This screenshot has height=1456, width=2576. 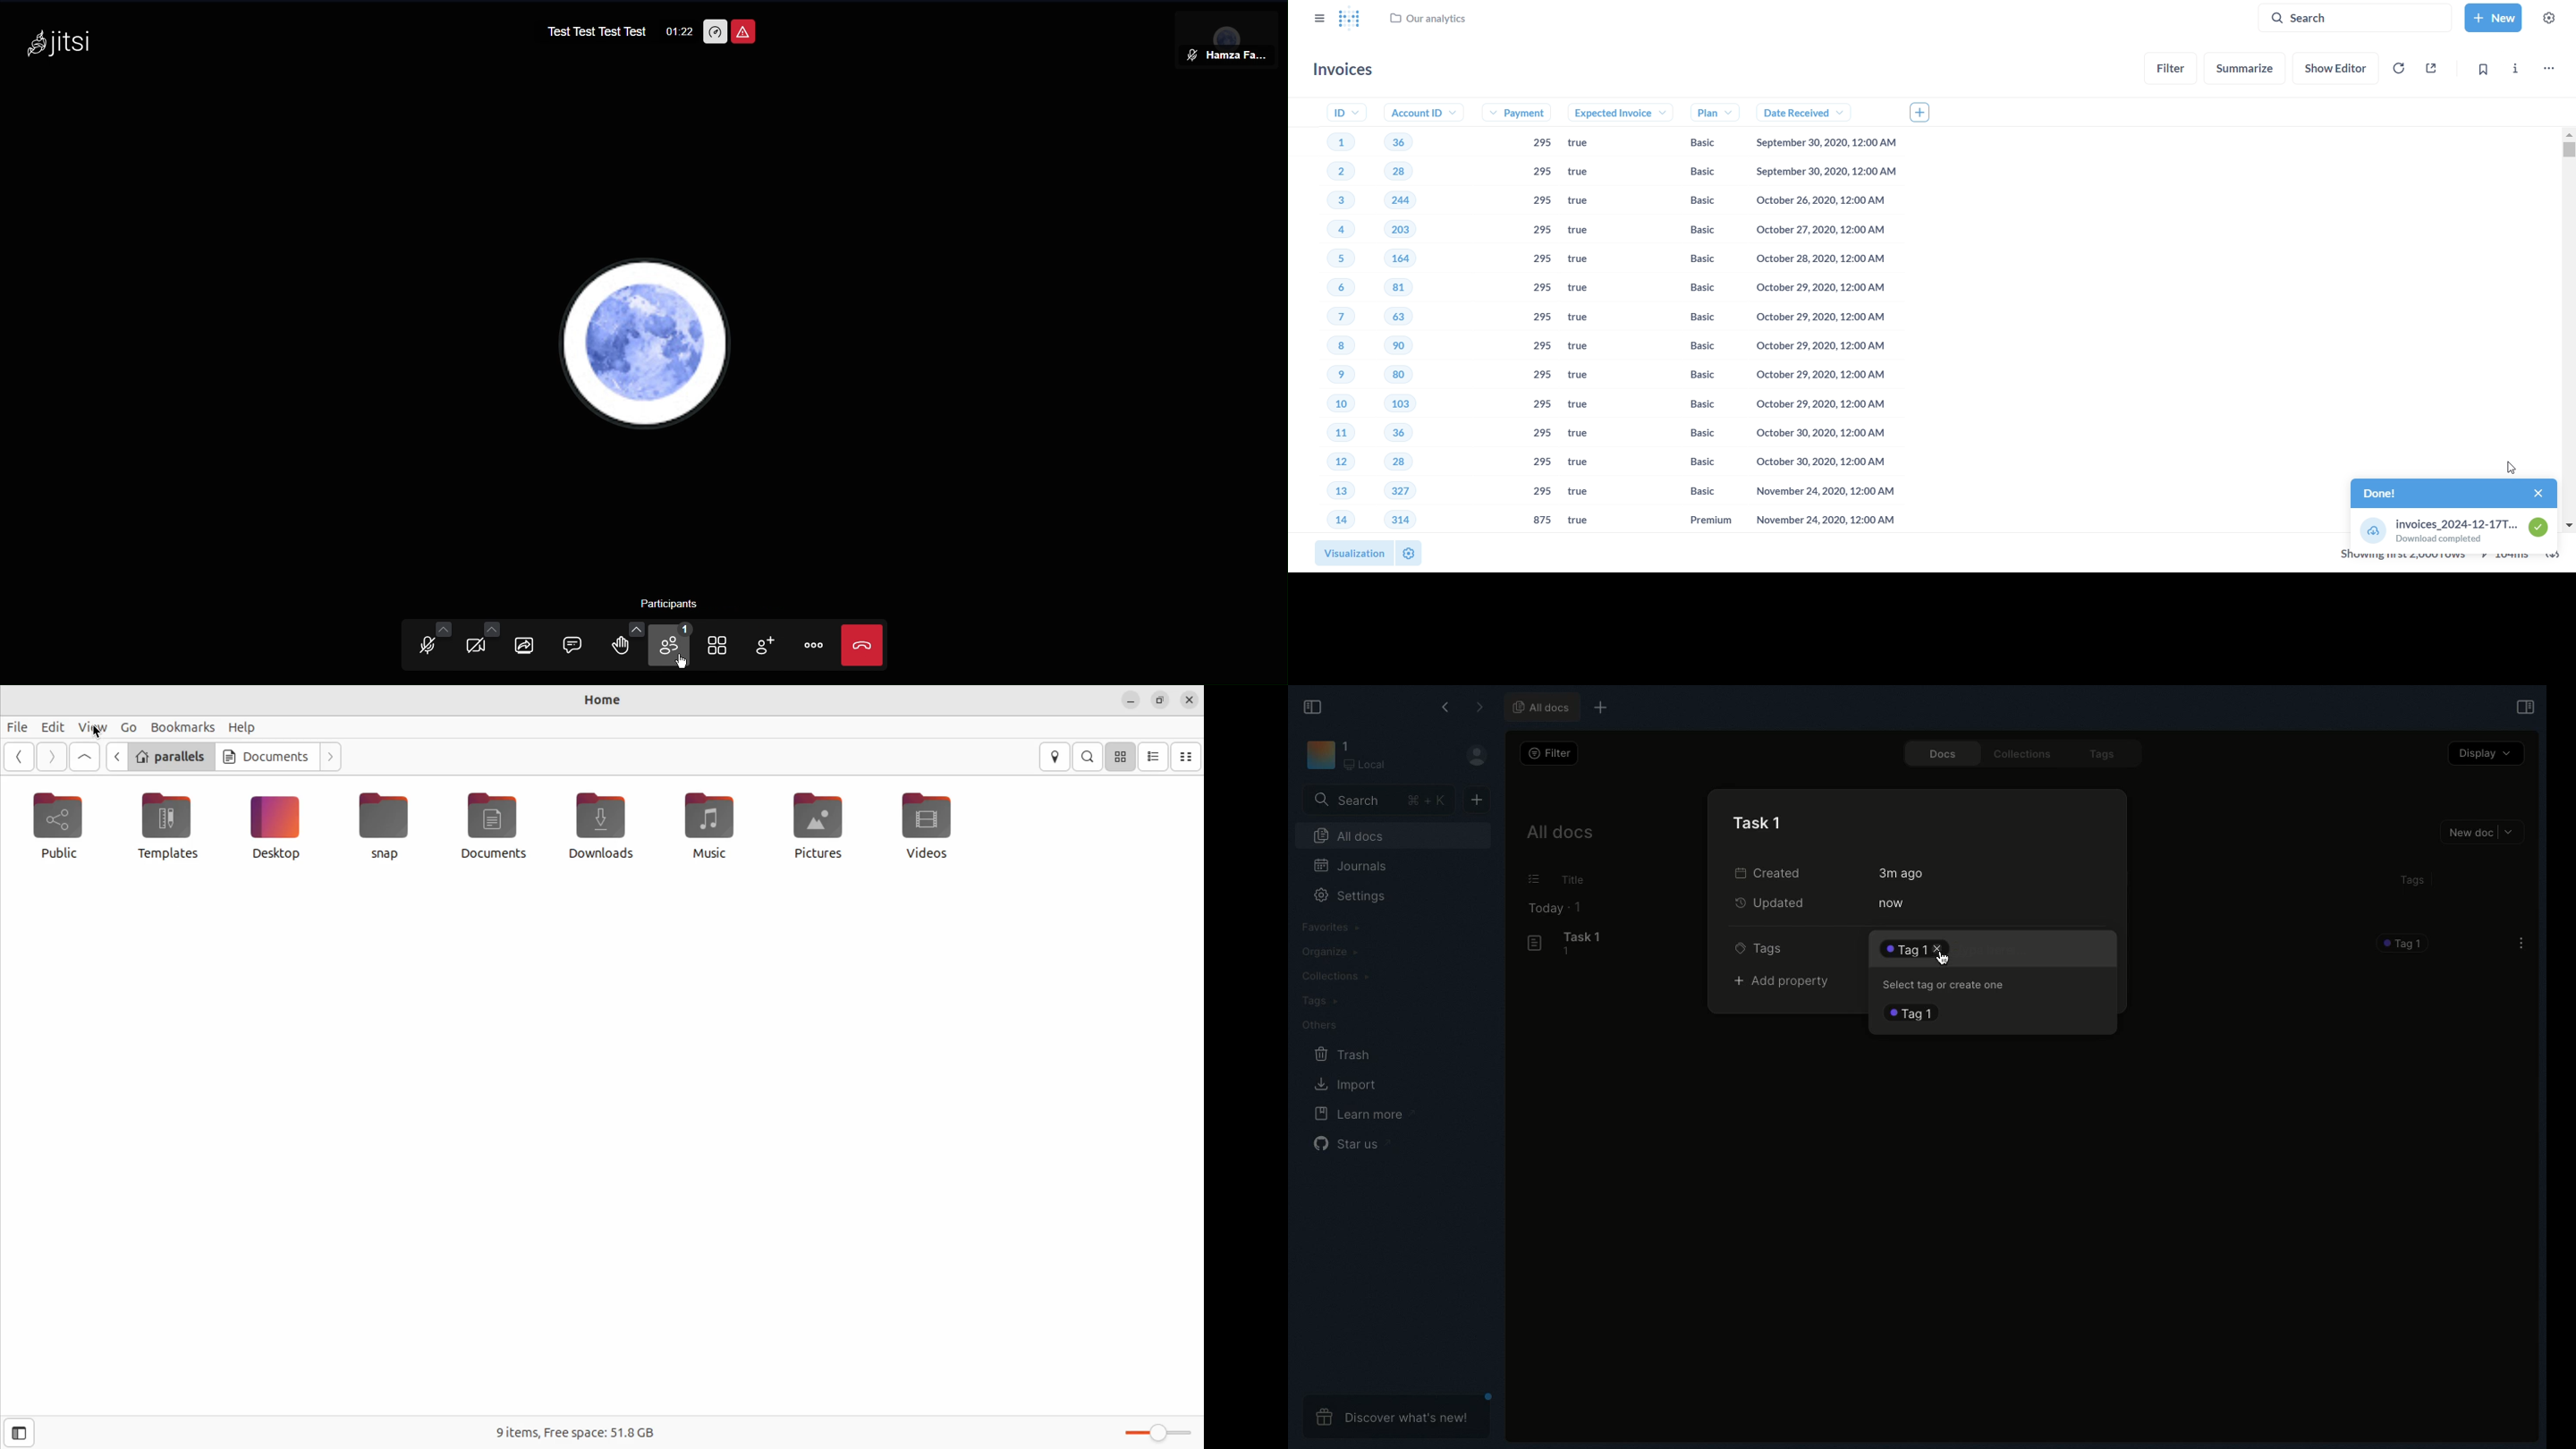 What do you see at coordinates (1377, 801) in the screenshot?
I see `Search + K` at bounding box center [1377, 801].